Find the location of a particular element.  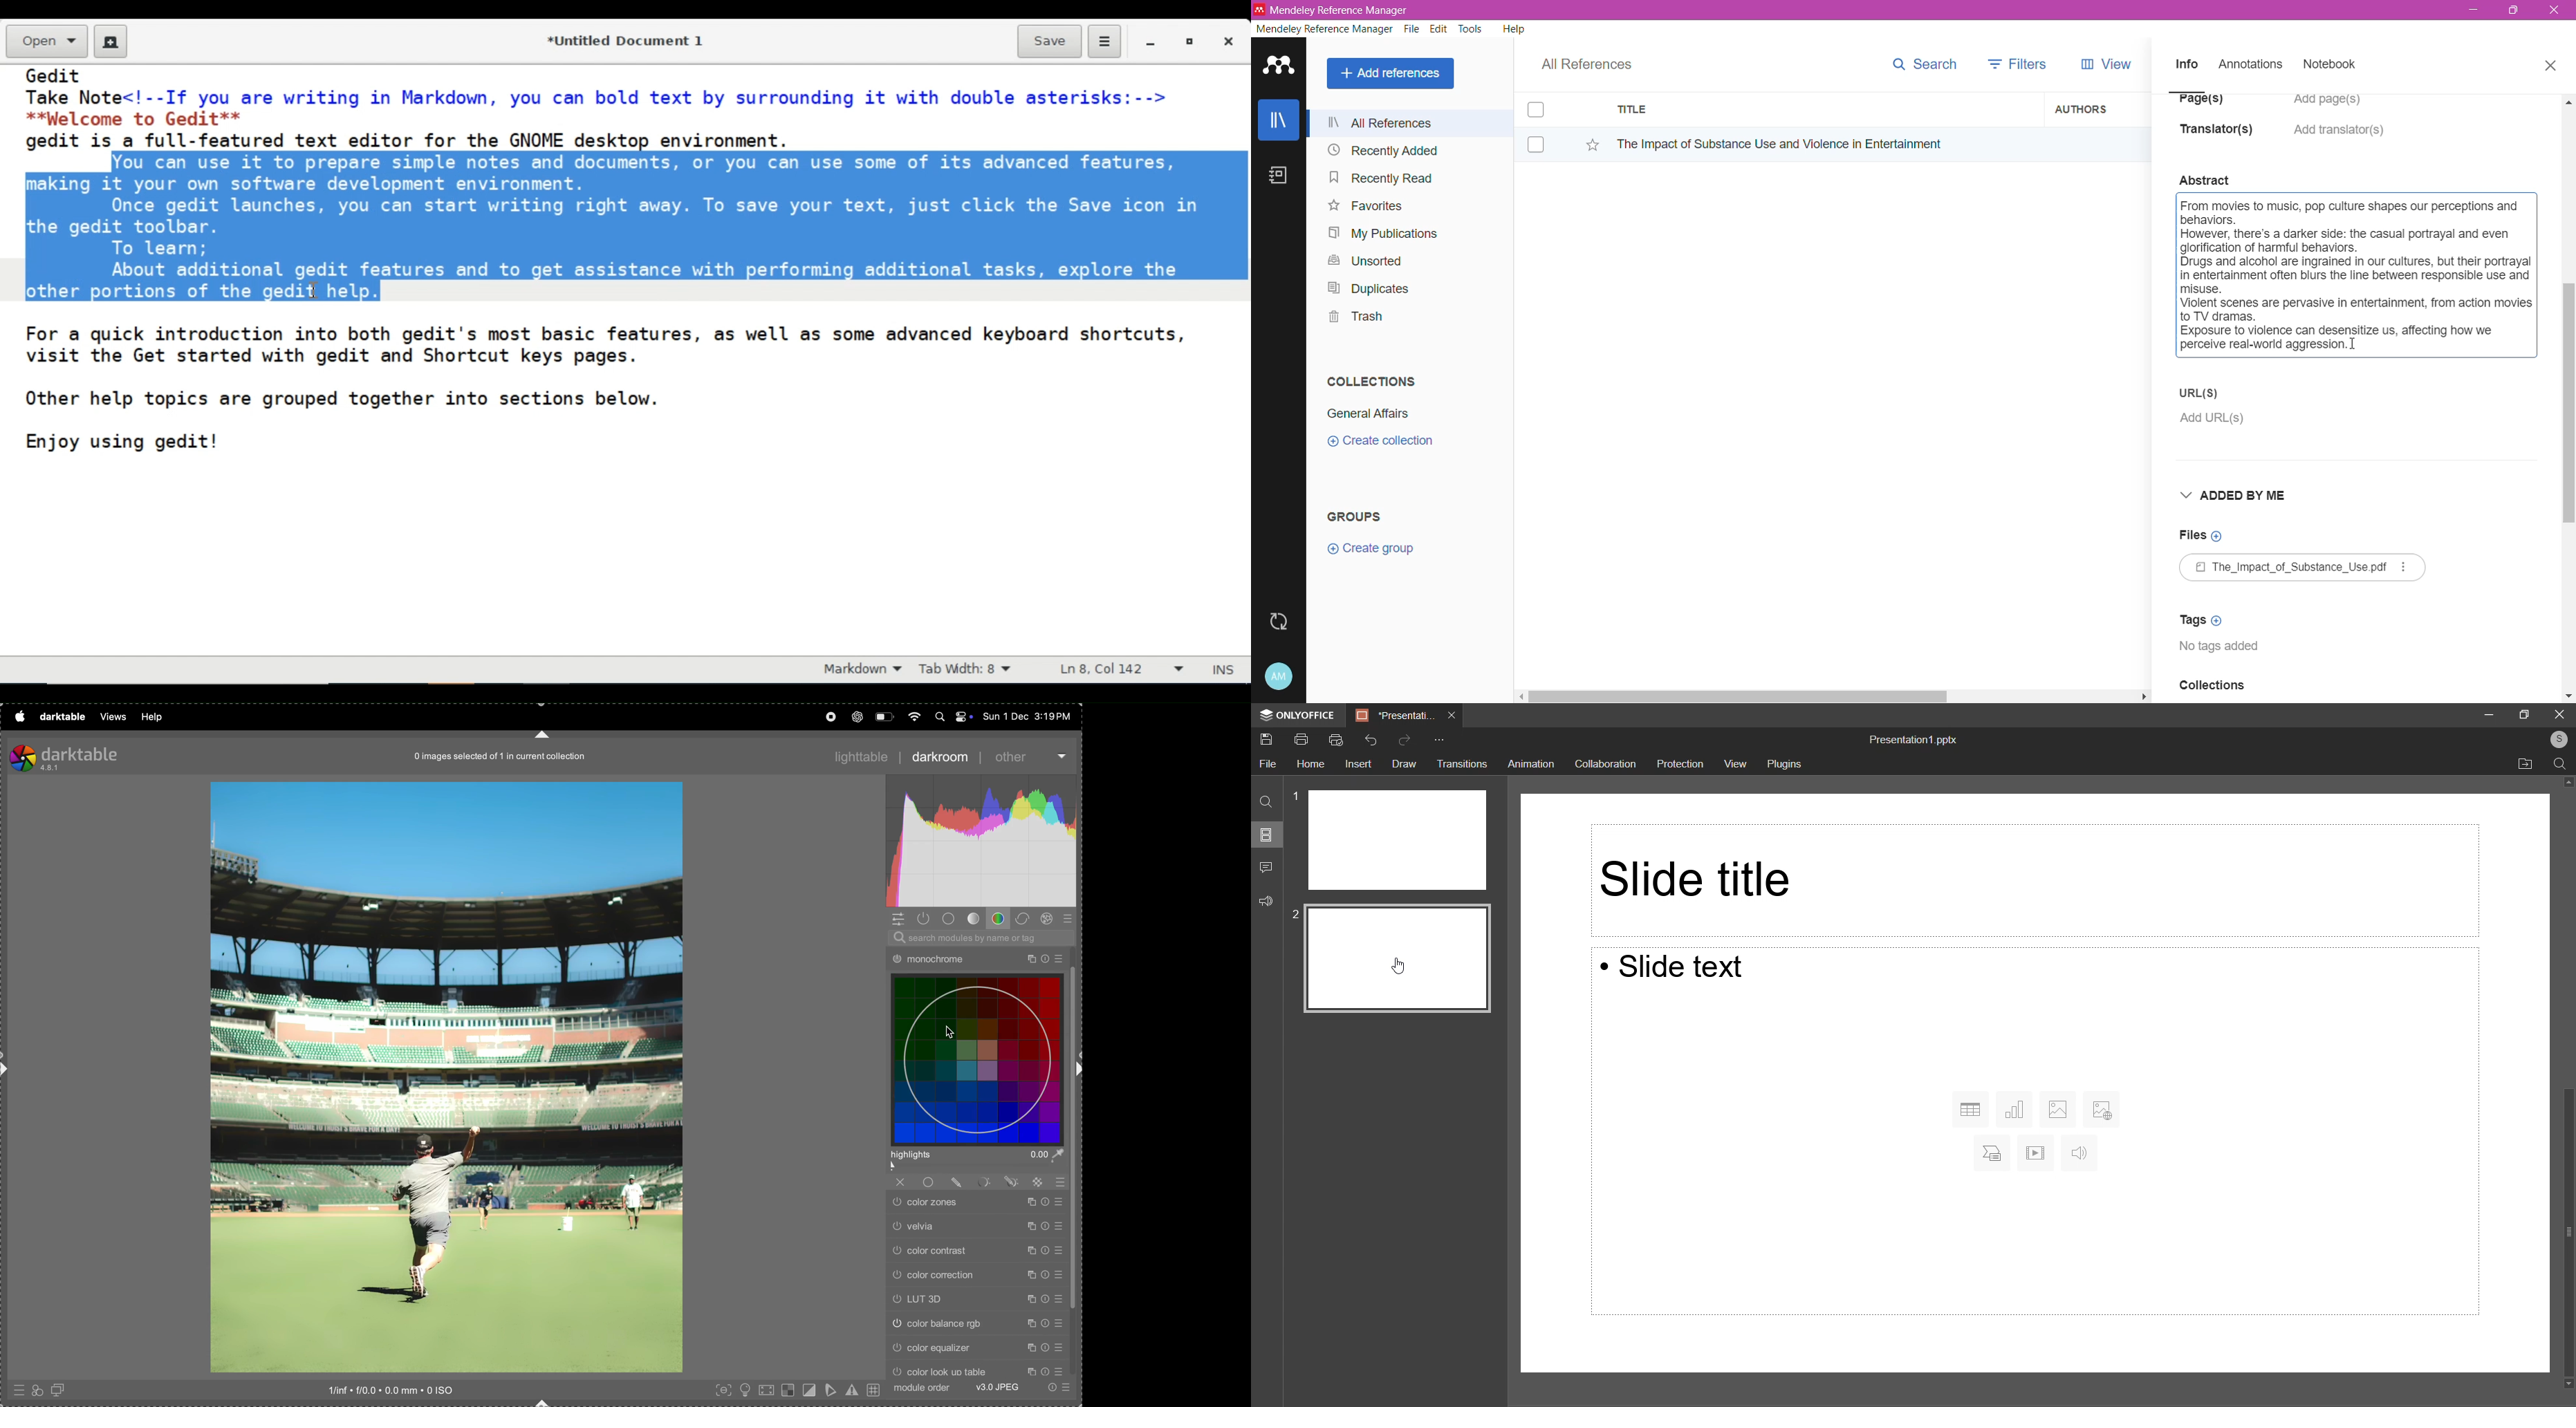

Home is located at coordinates (1312, 764).